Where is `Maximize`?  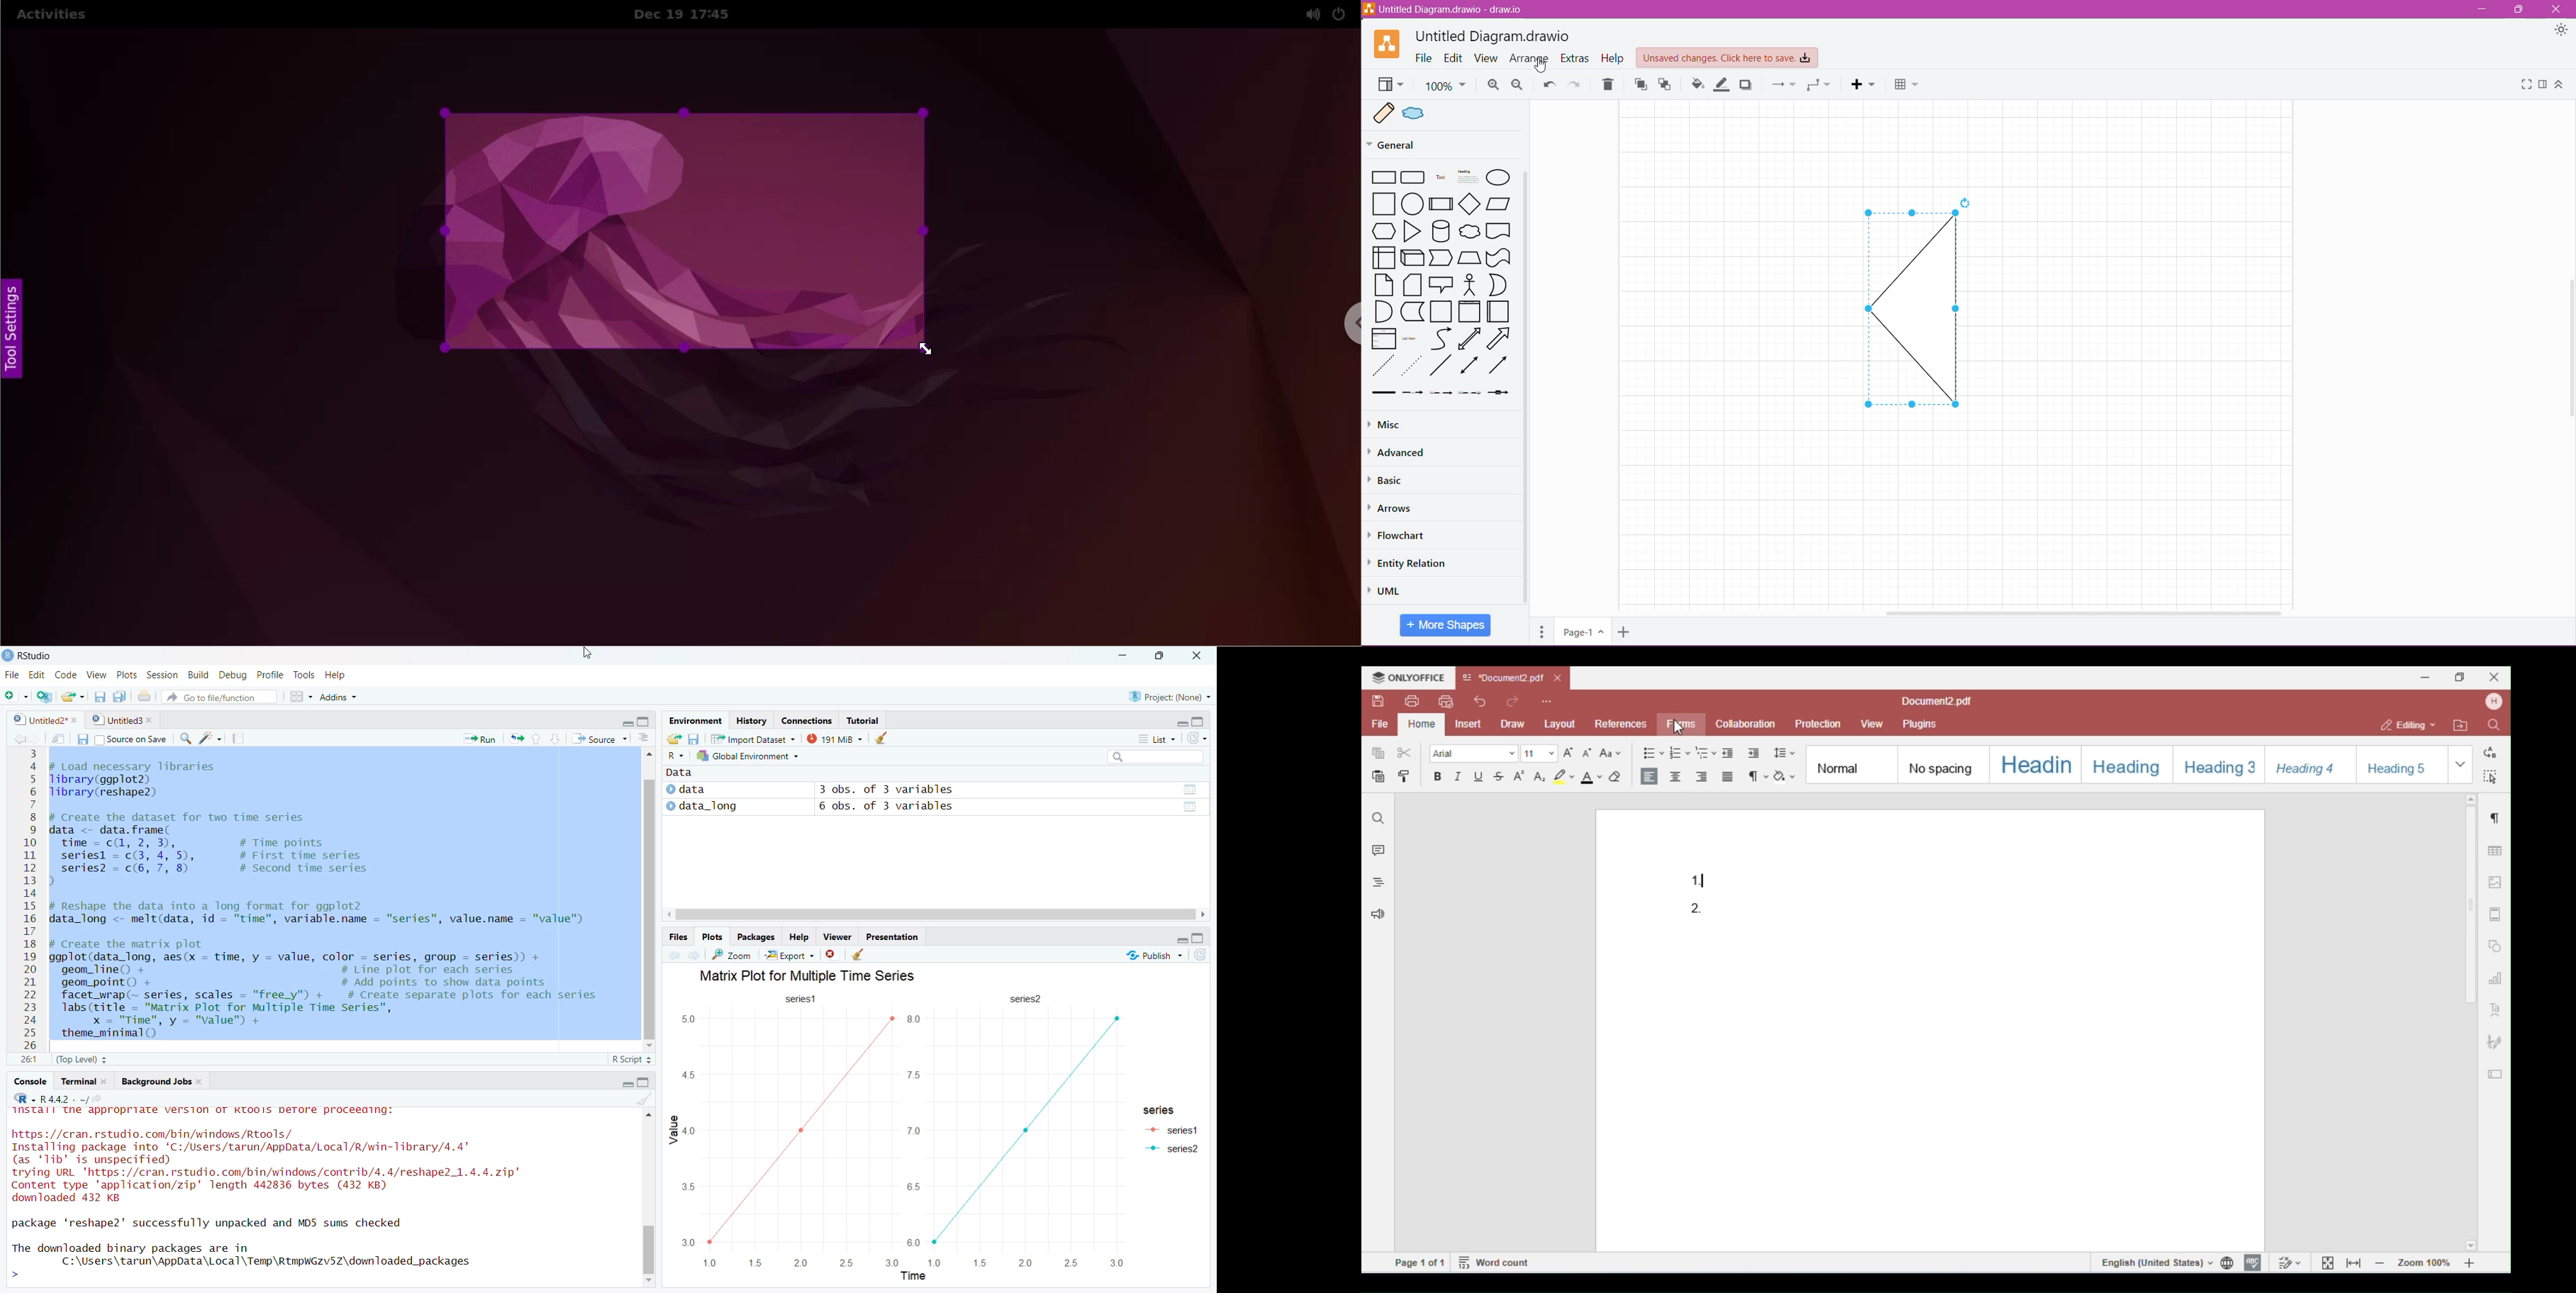
Maximize is located at coordinates (645, 1083).